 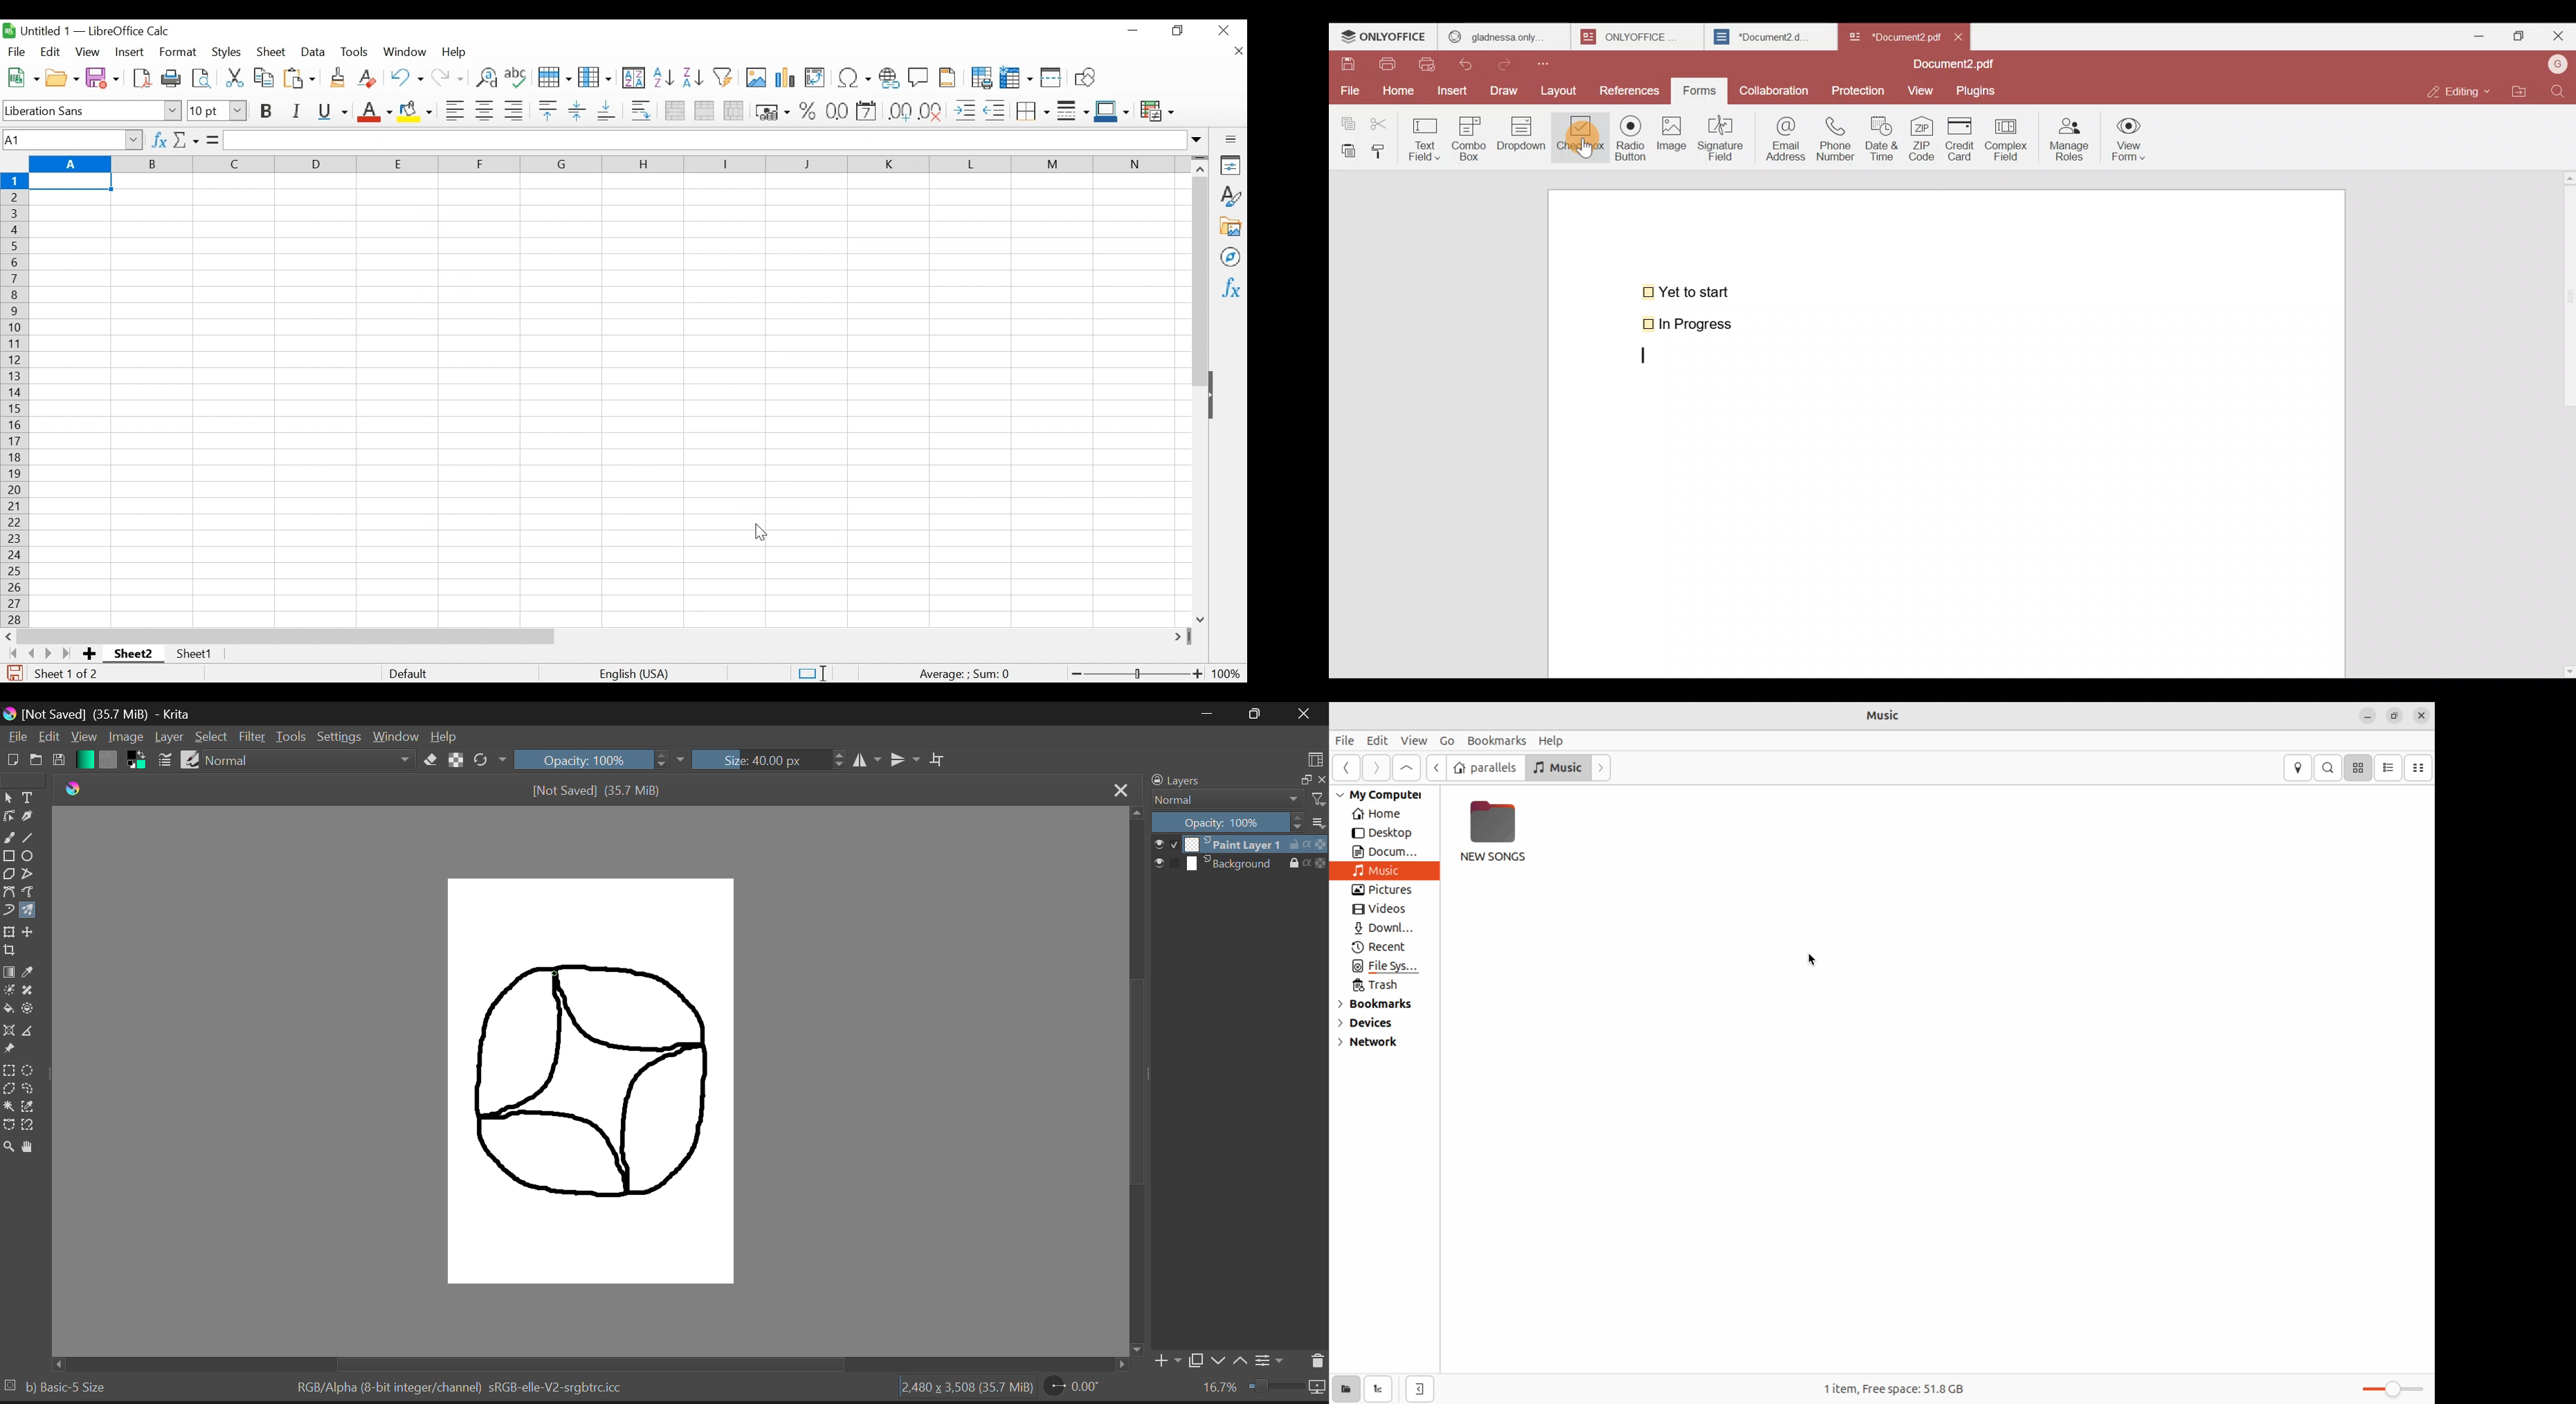 What do you see at coordinates (69, 673) in the screenshot?
I see `Sheet out of` at bounding box center [69, 673].